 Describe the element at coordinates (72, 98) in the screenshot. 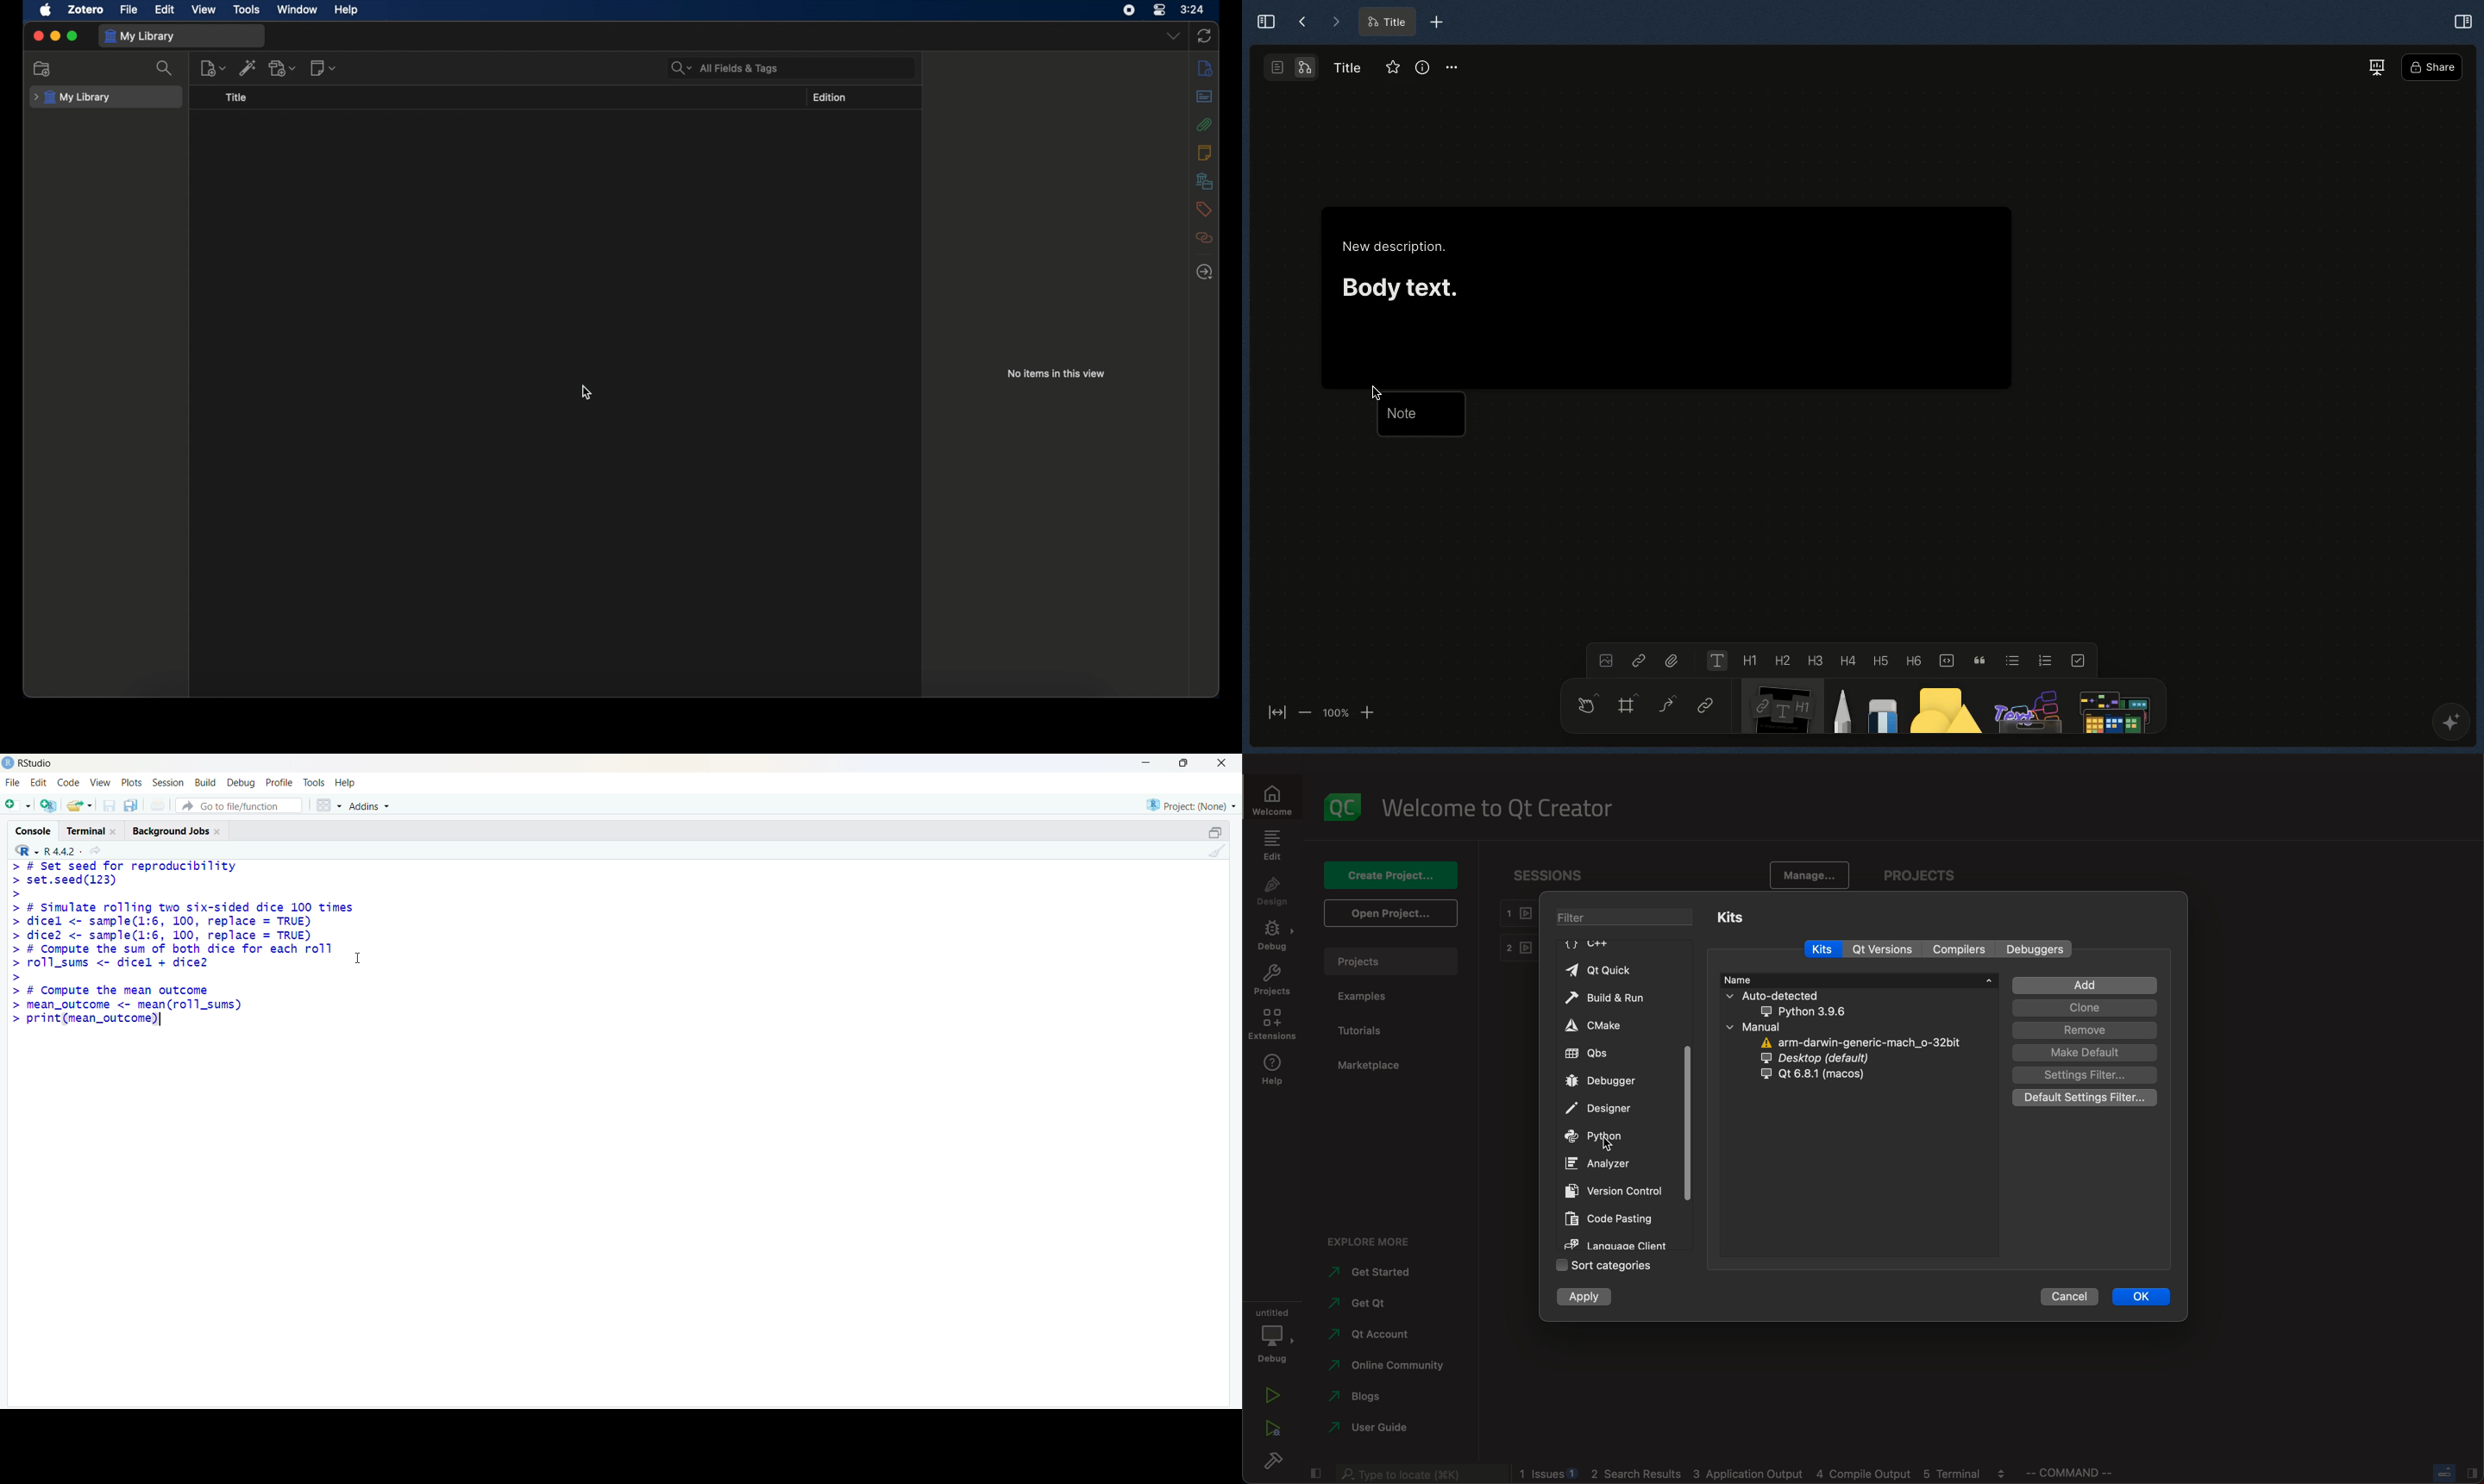

I see `my library` at that location.